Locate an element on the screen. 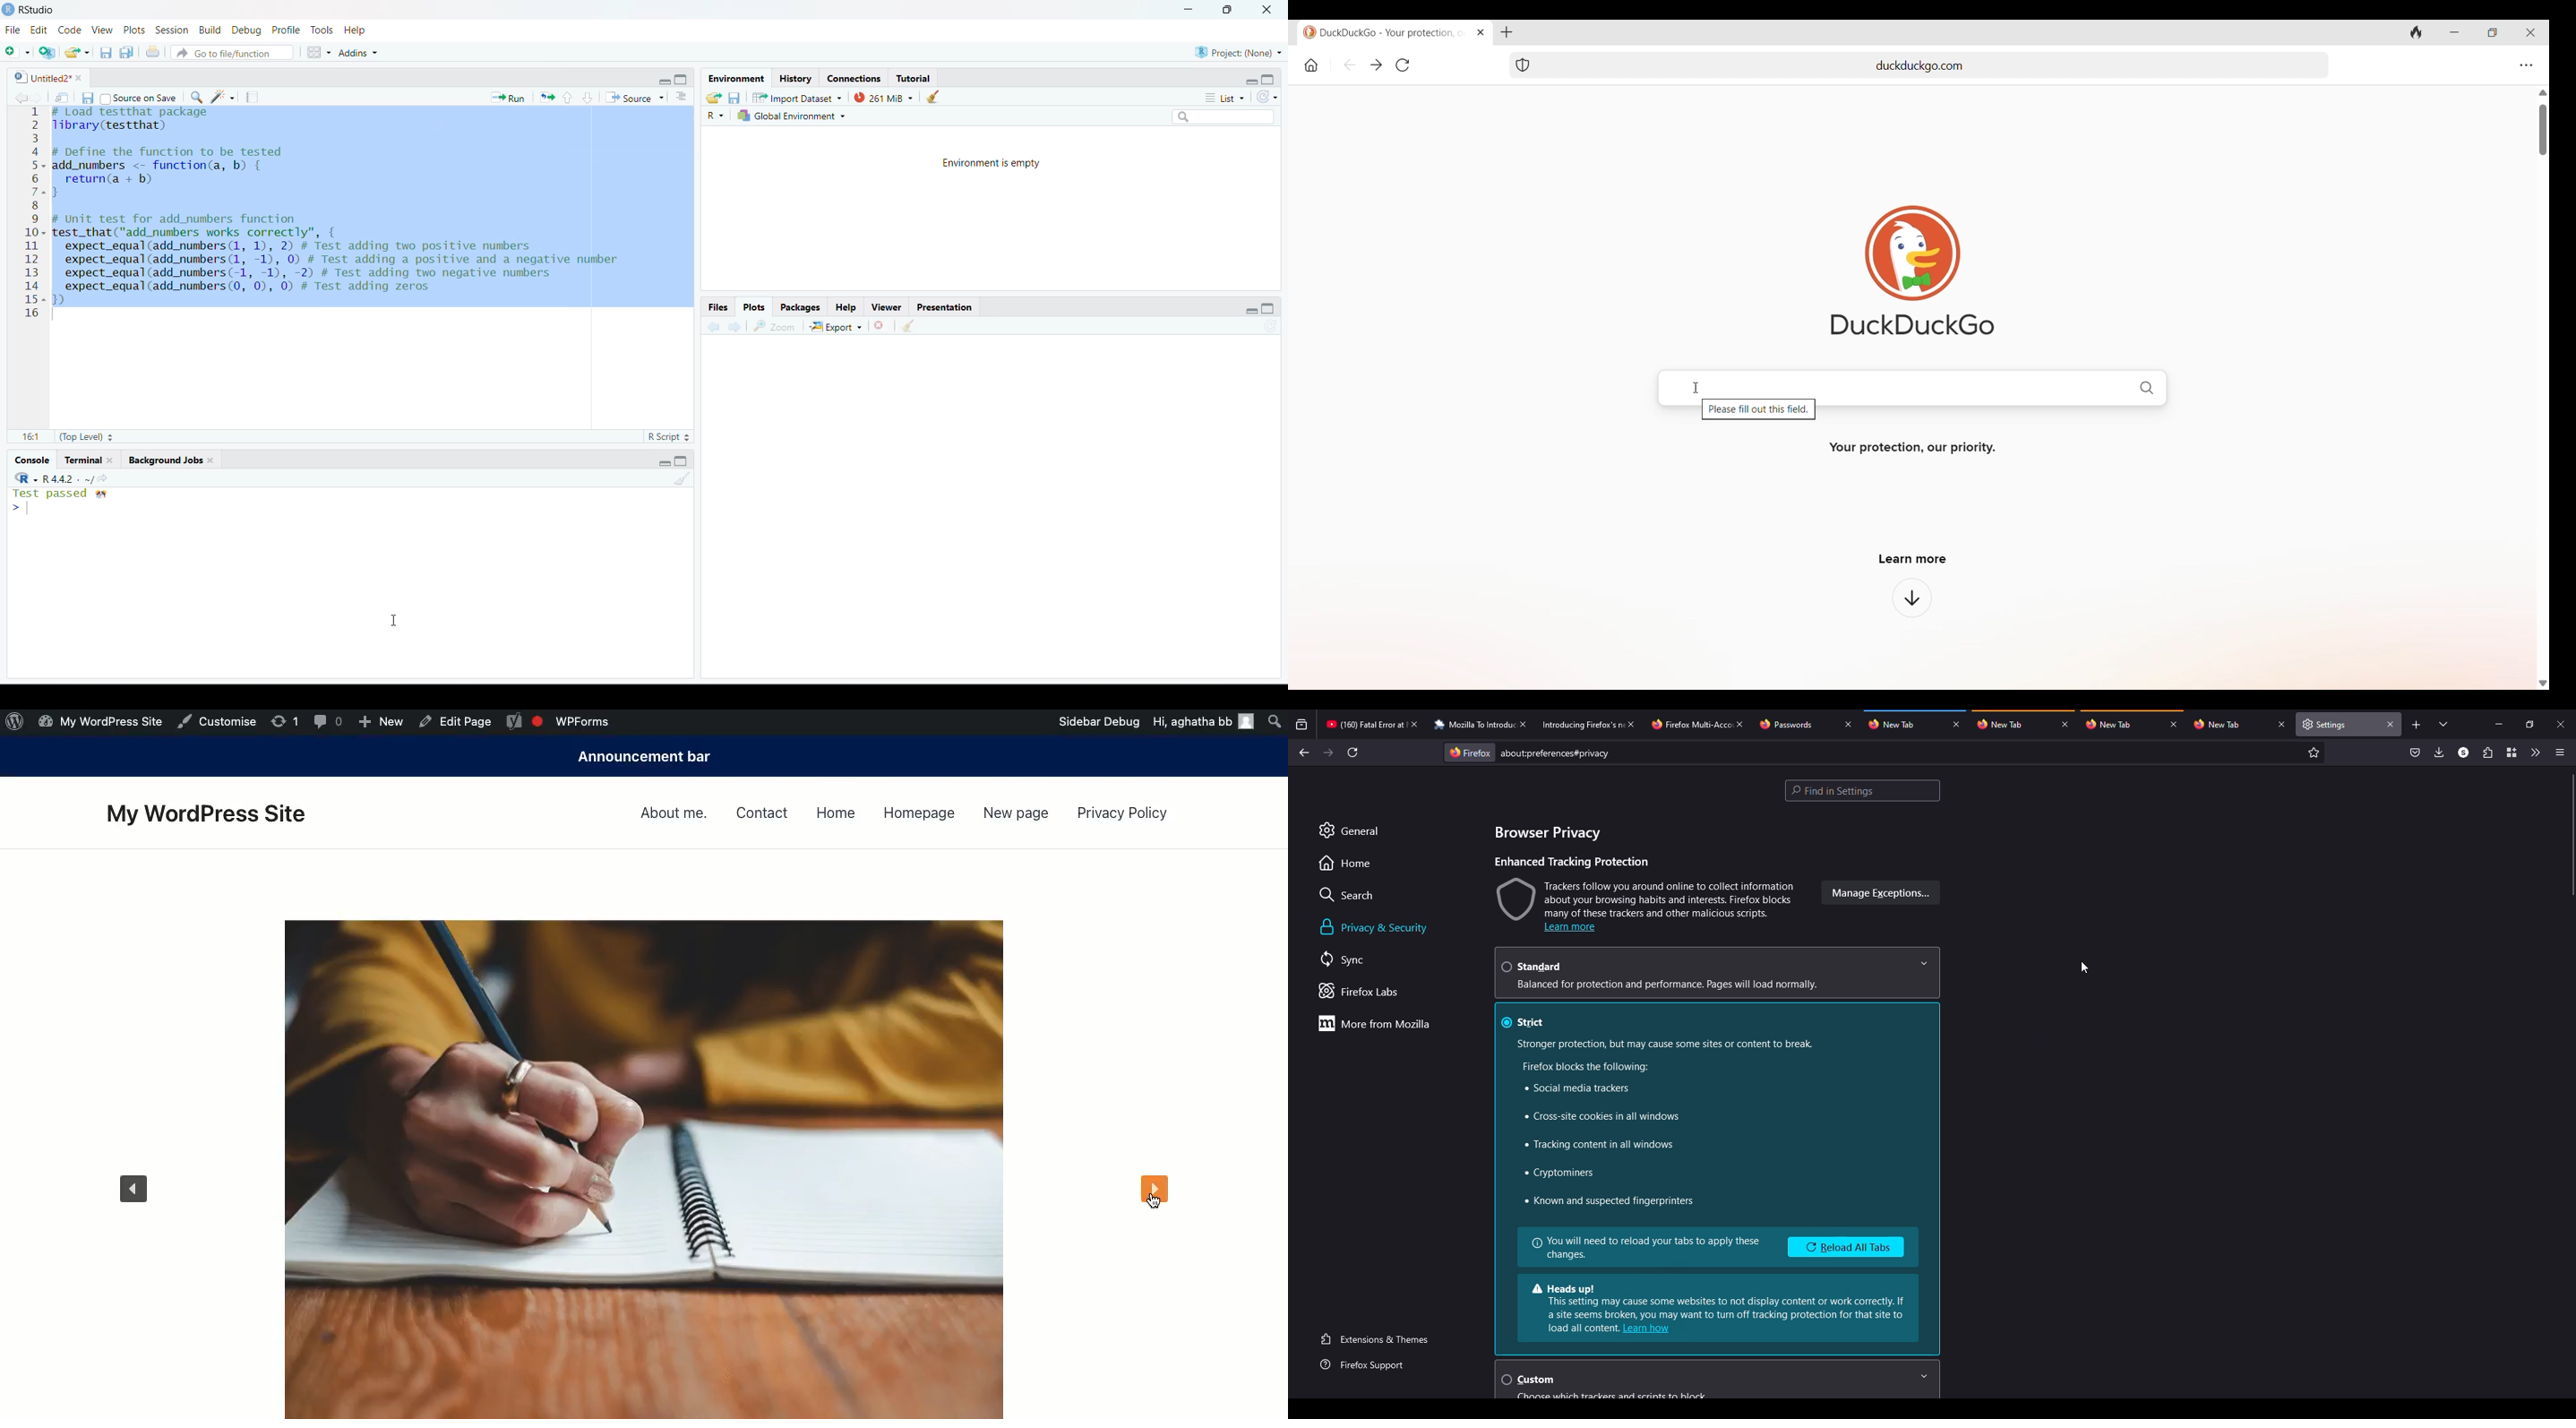  Test passed is located at coordinates (62, 494).